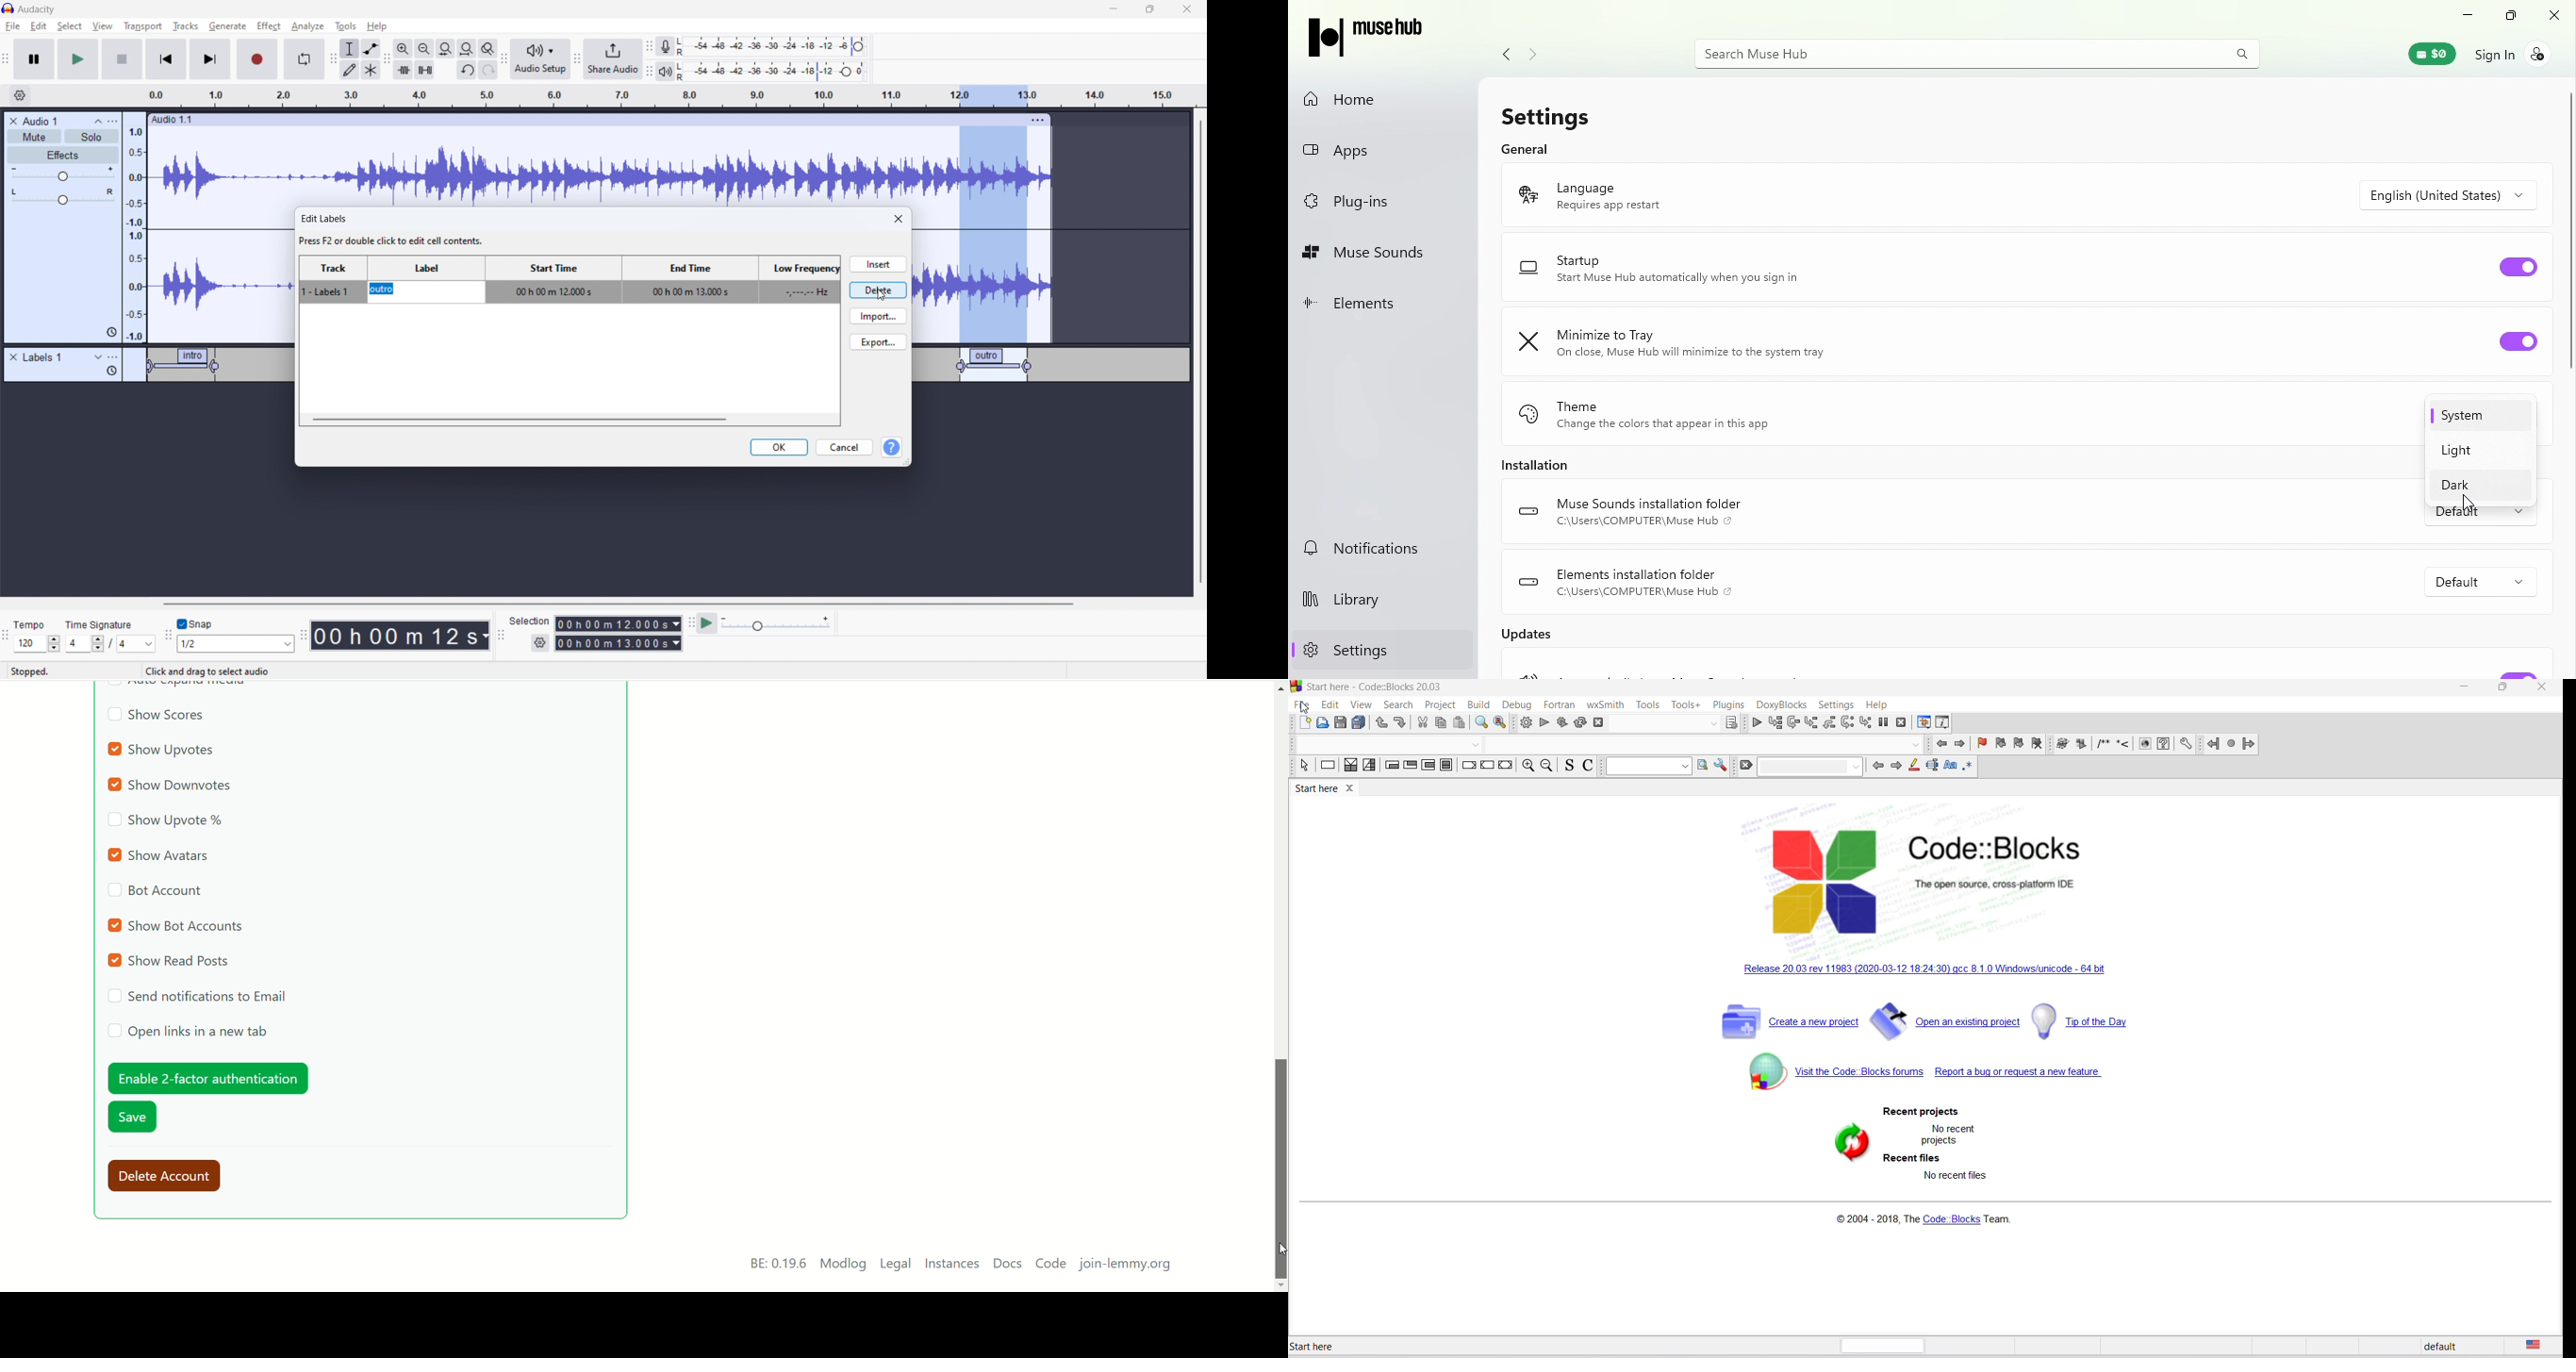 Image resolution: width=2576 pixels, height=1372 pixels. Describe the element at coordinates (1039, 119) in the screenshot. I see `track options` at that location.